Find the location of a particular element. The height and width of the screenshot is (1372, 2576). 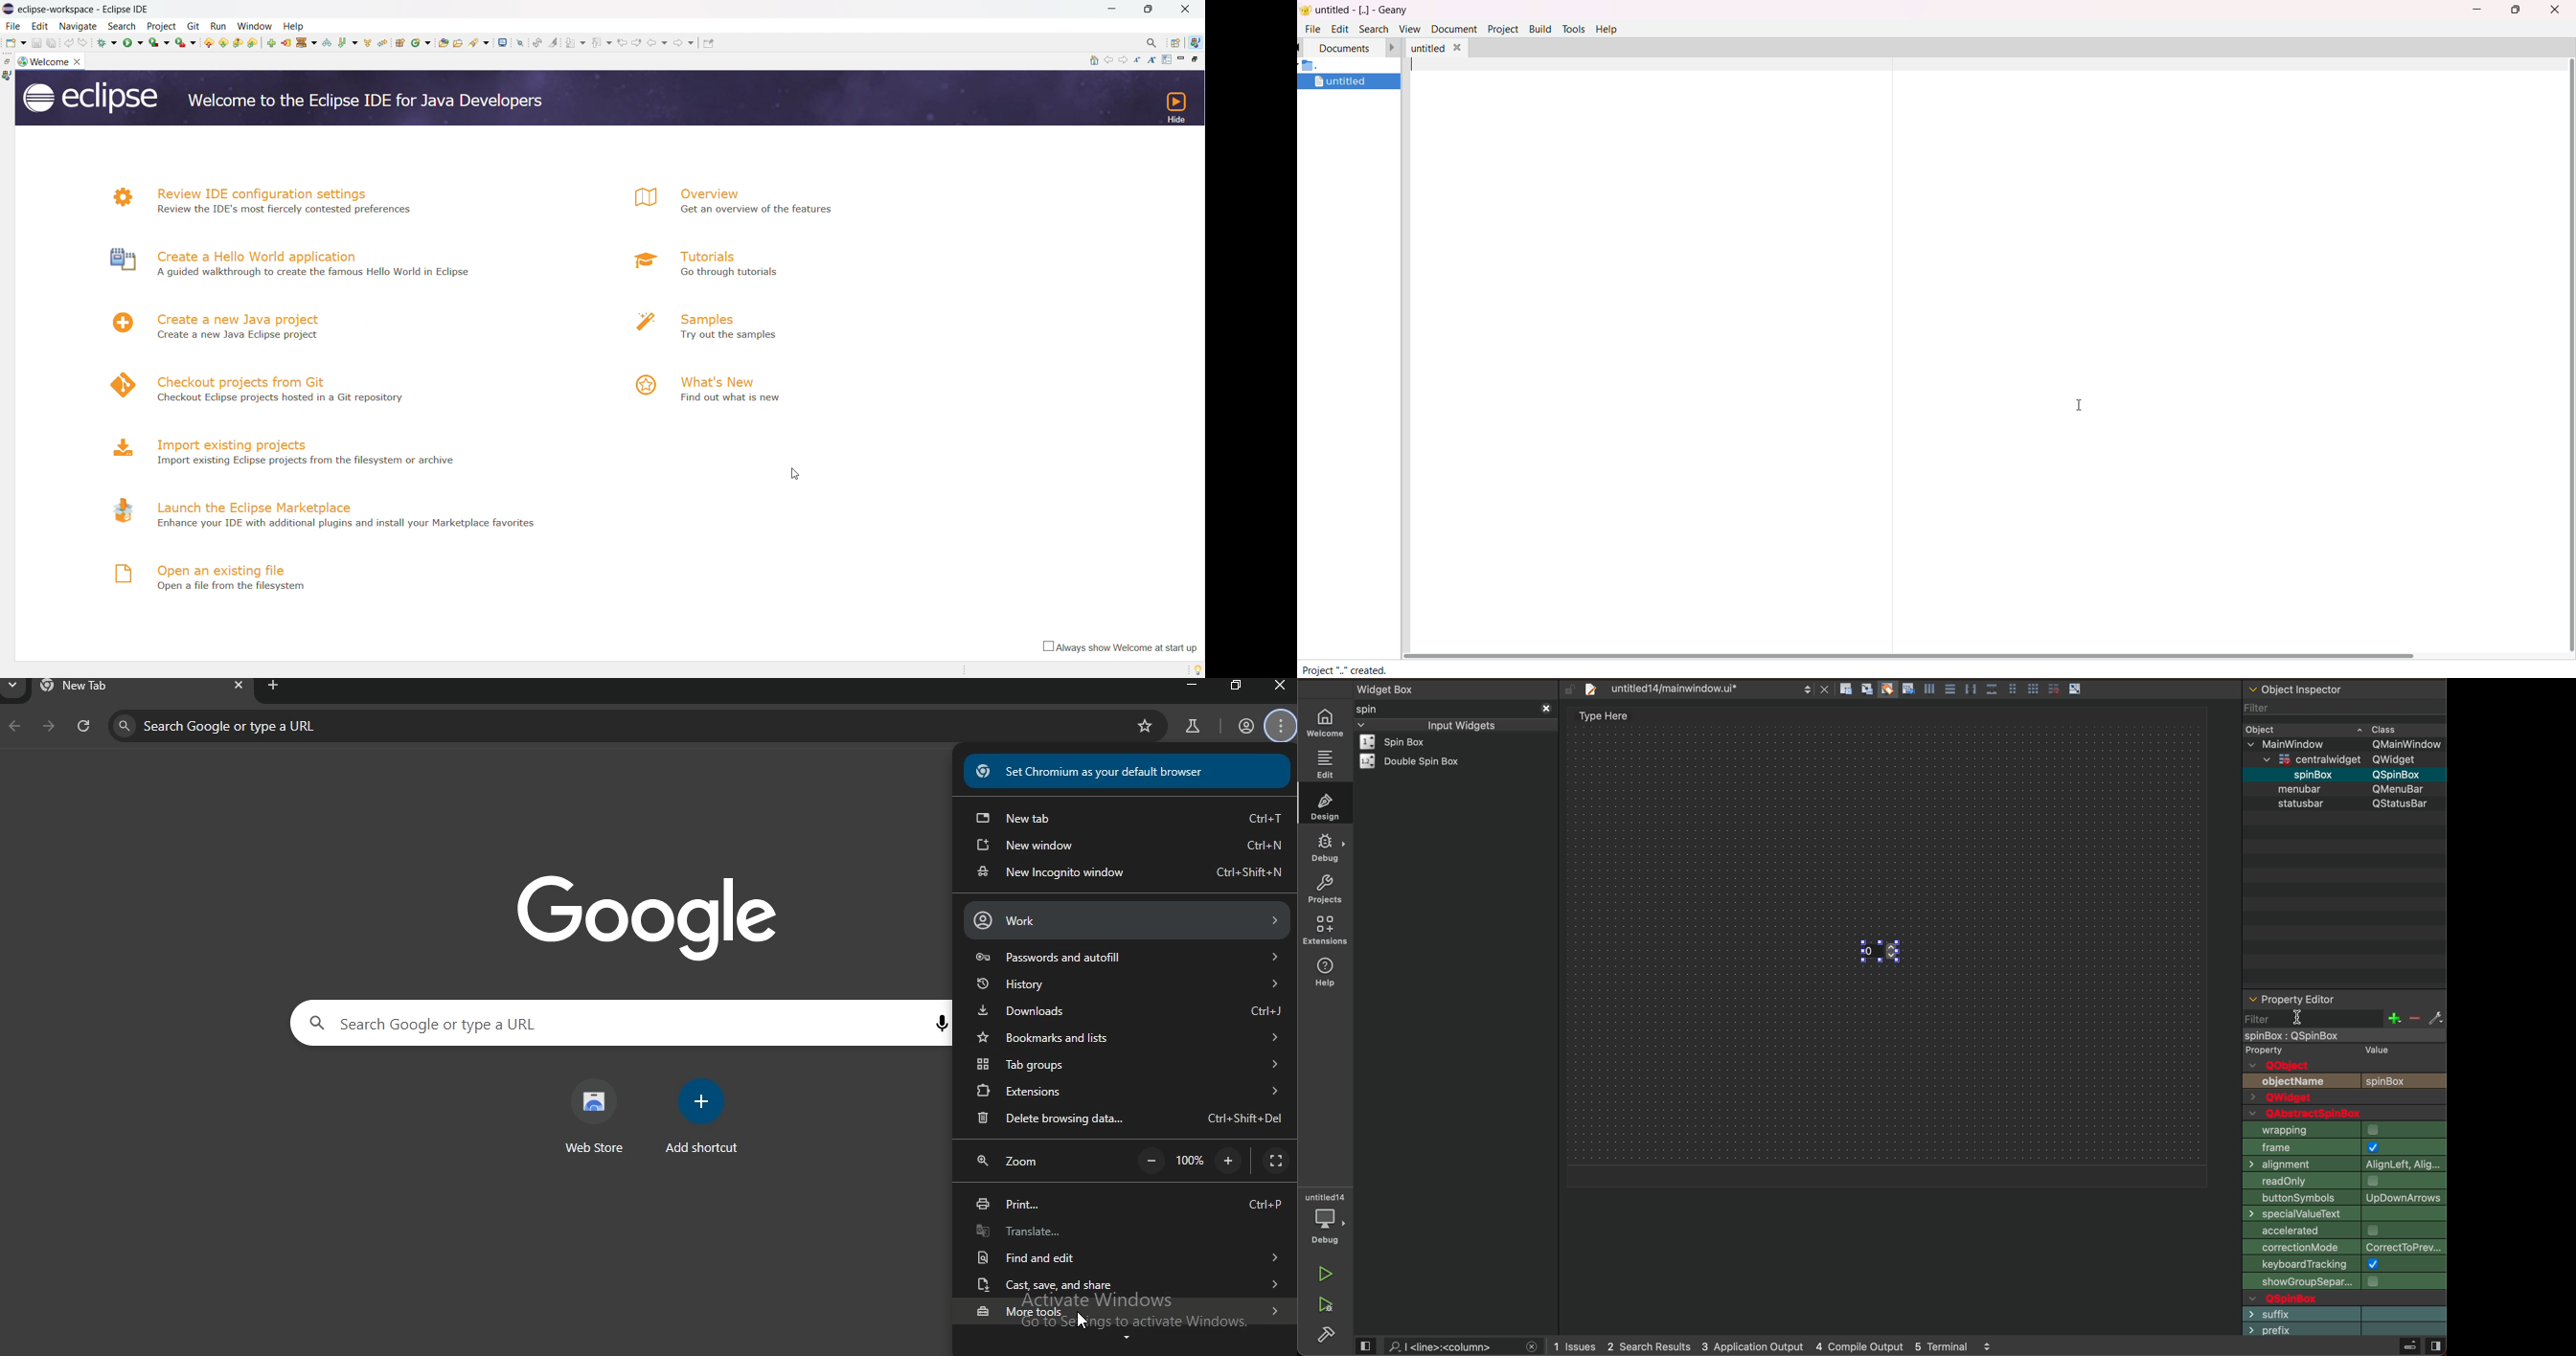

close is located at coordinates (1545, 707).